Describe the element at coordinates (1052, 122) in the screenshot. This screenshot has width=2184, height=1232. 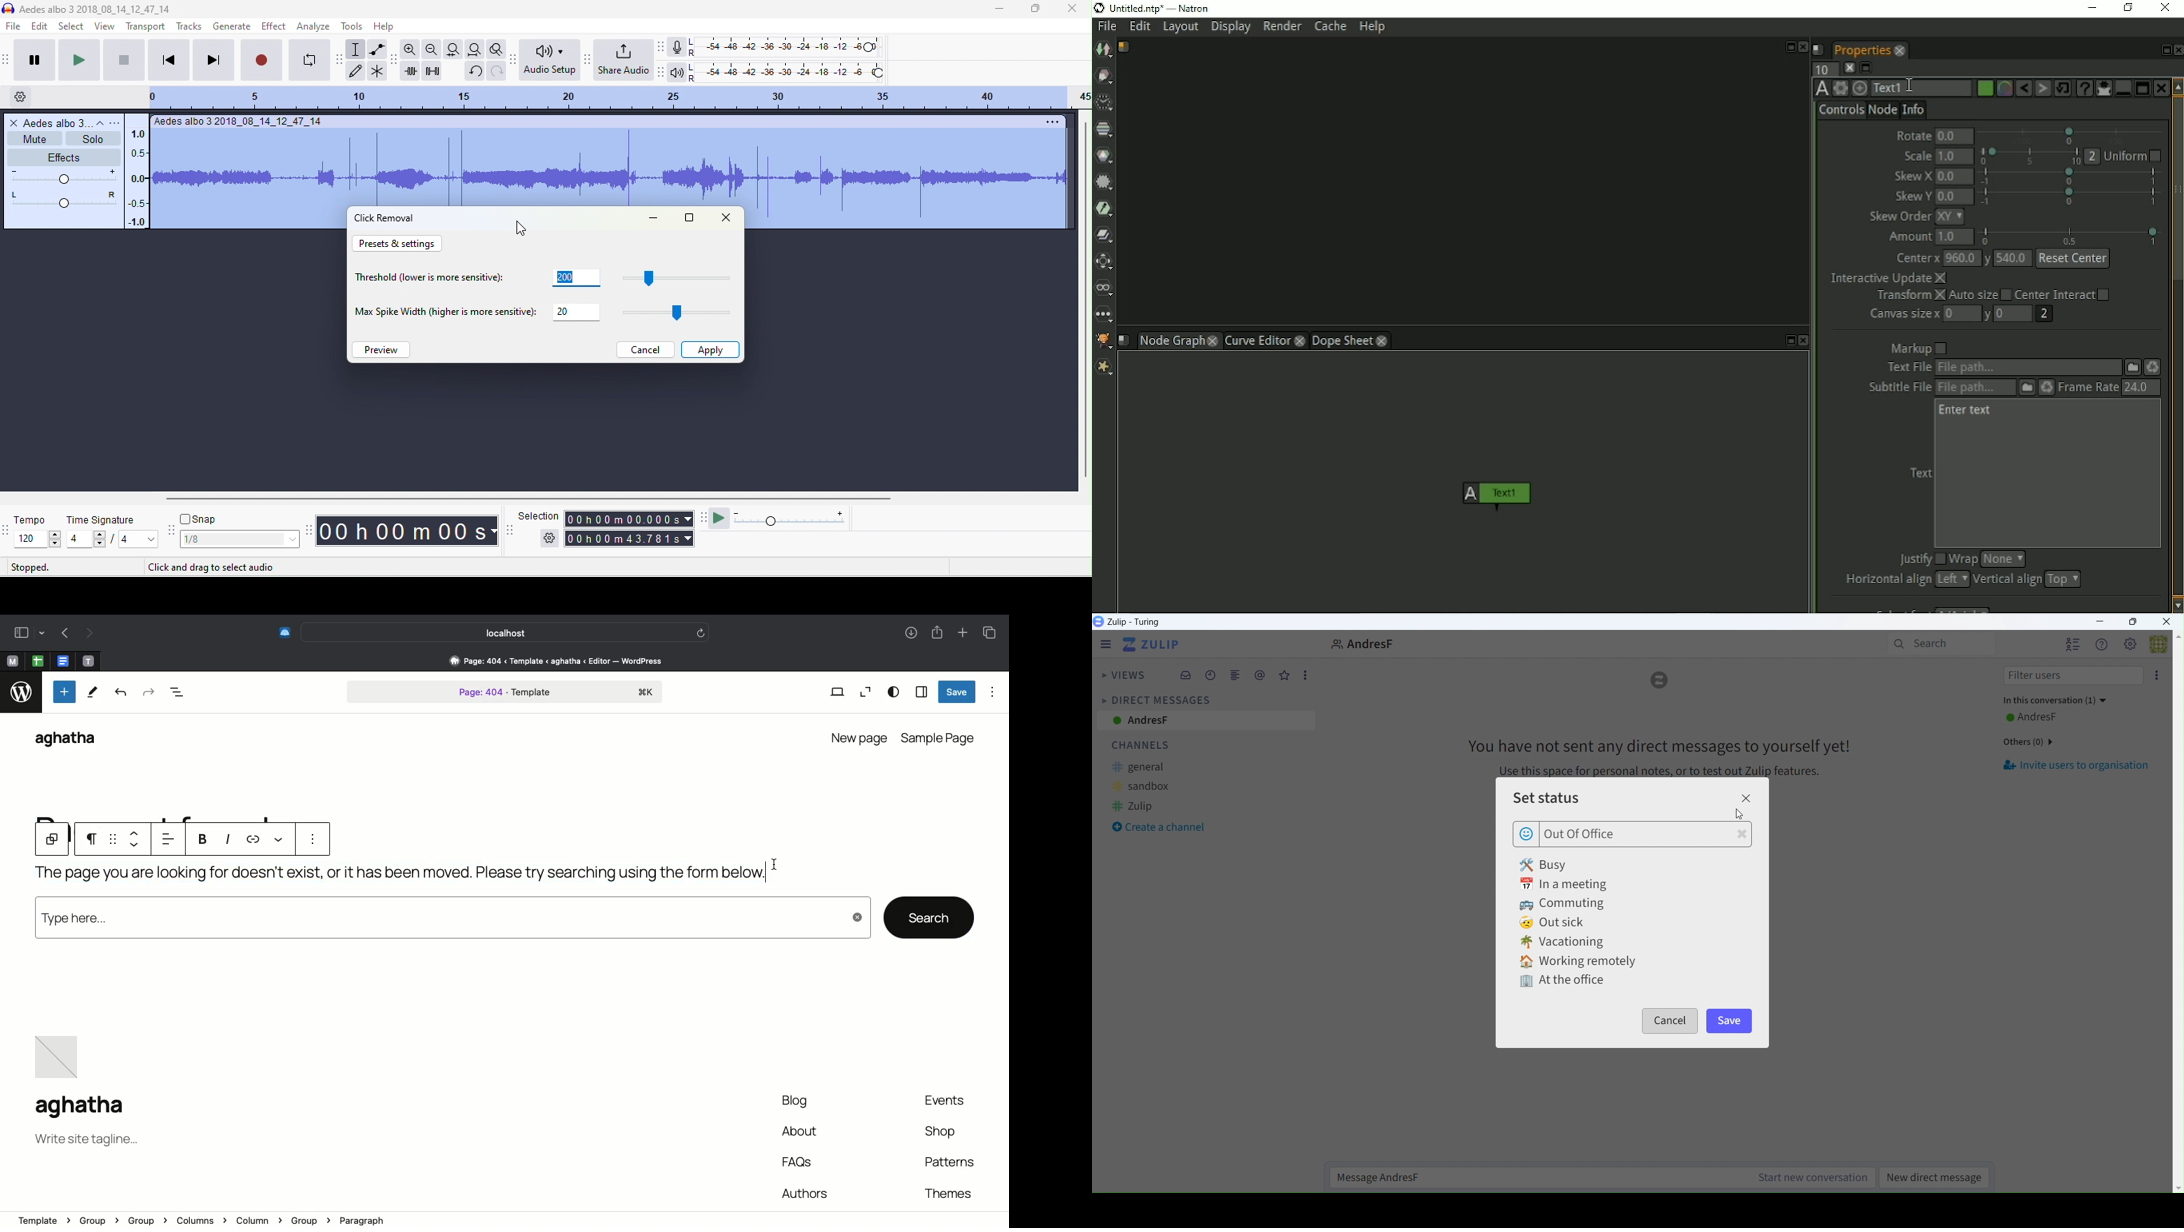
I see `options` at that location.